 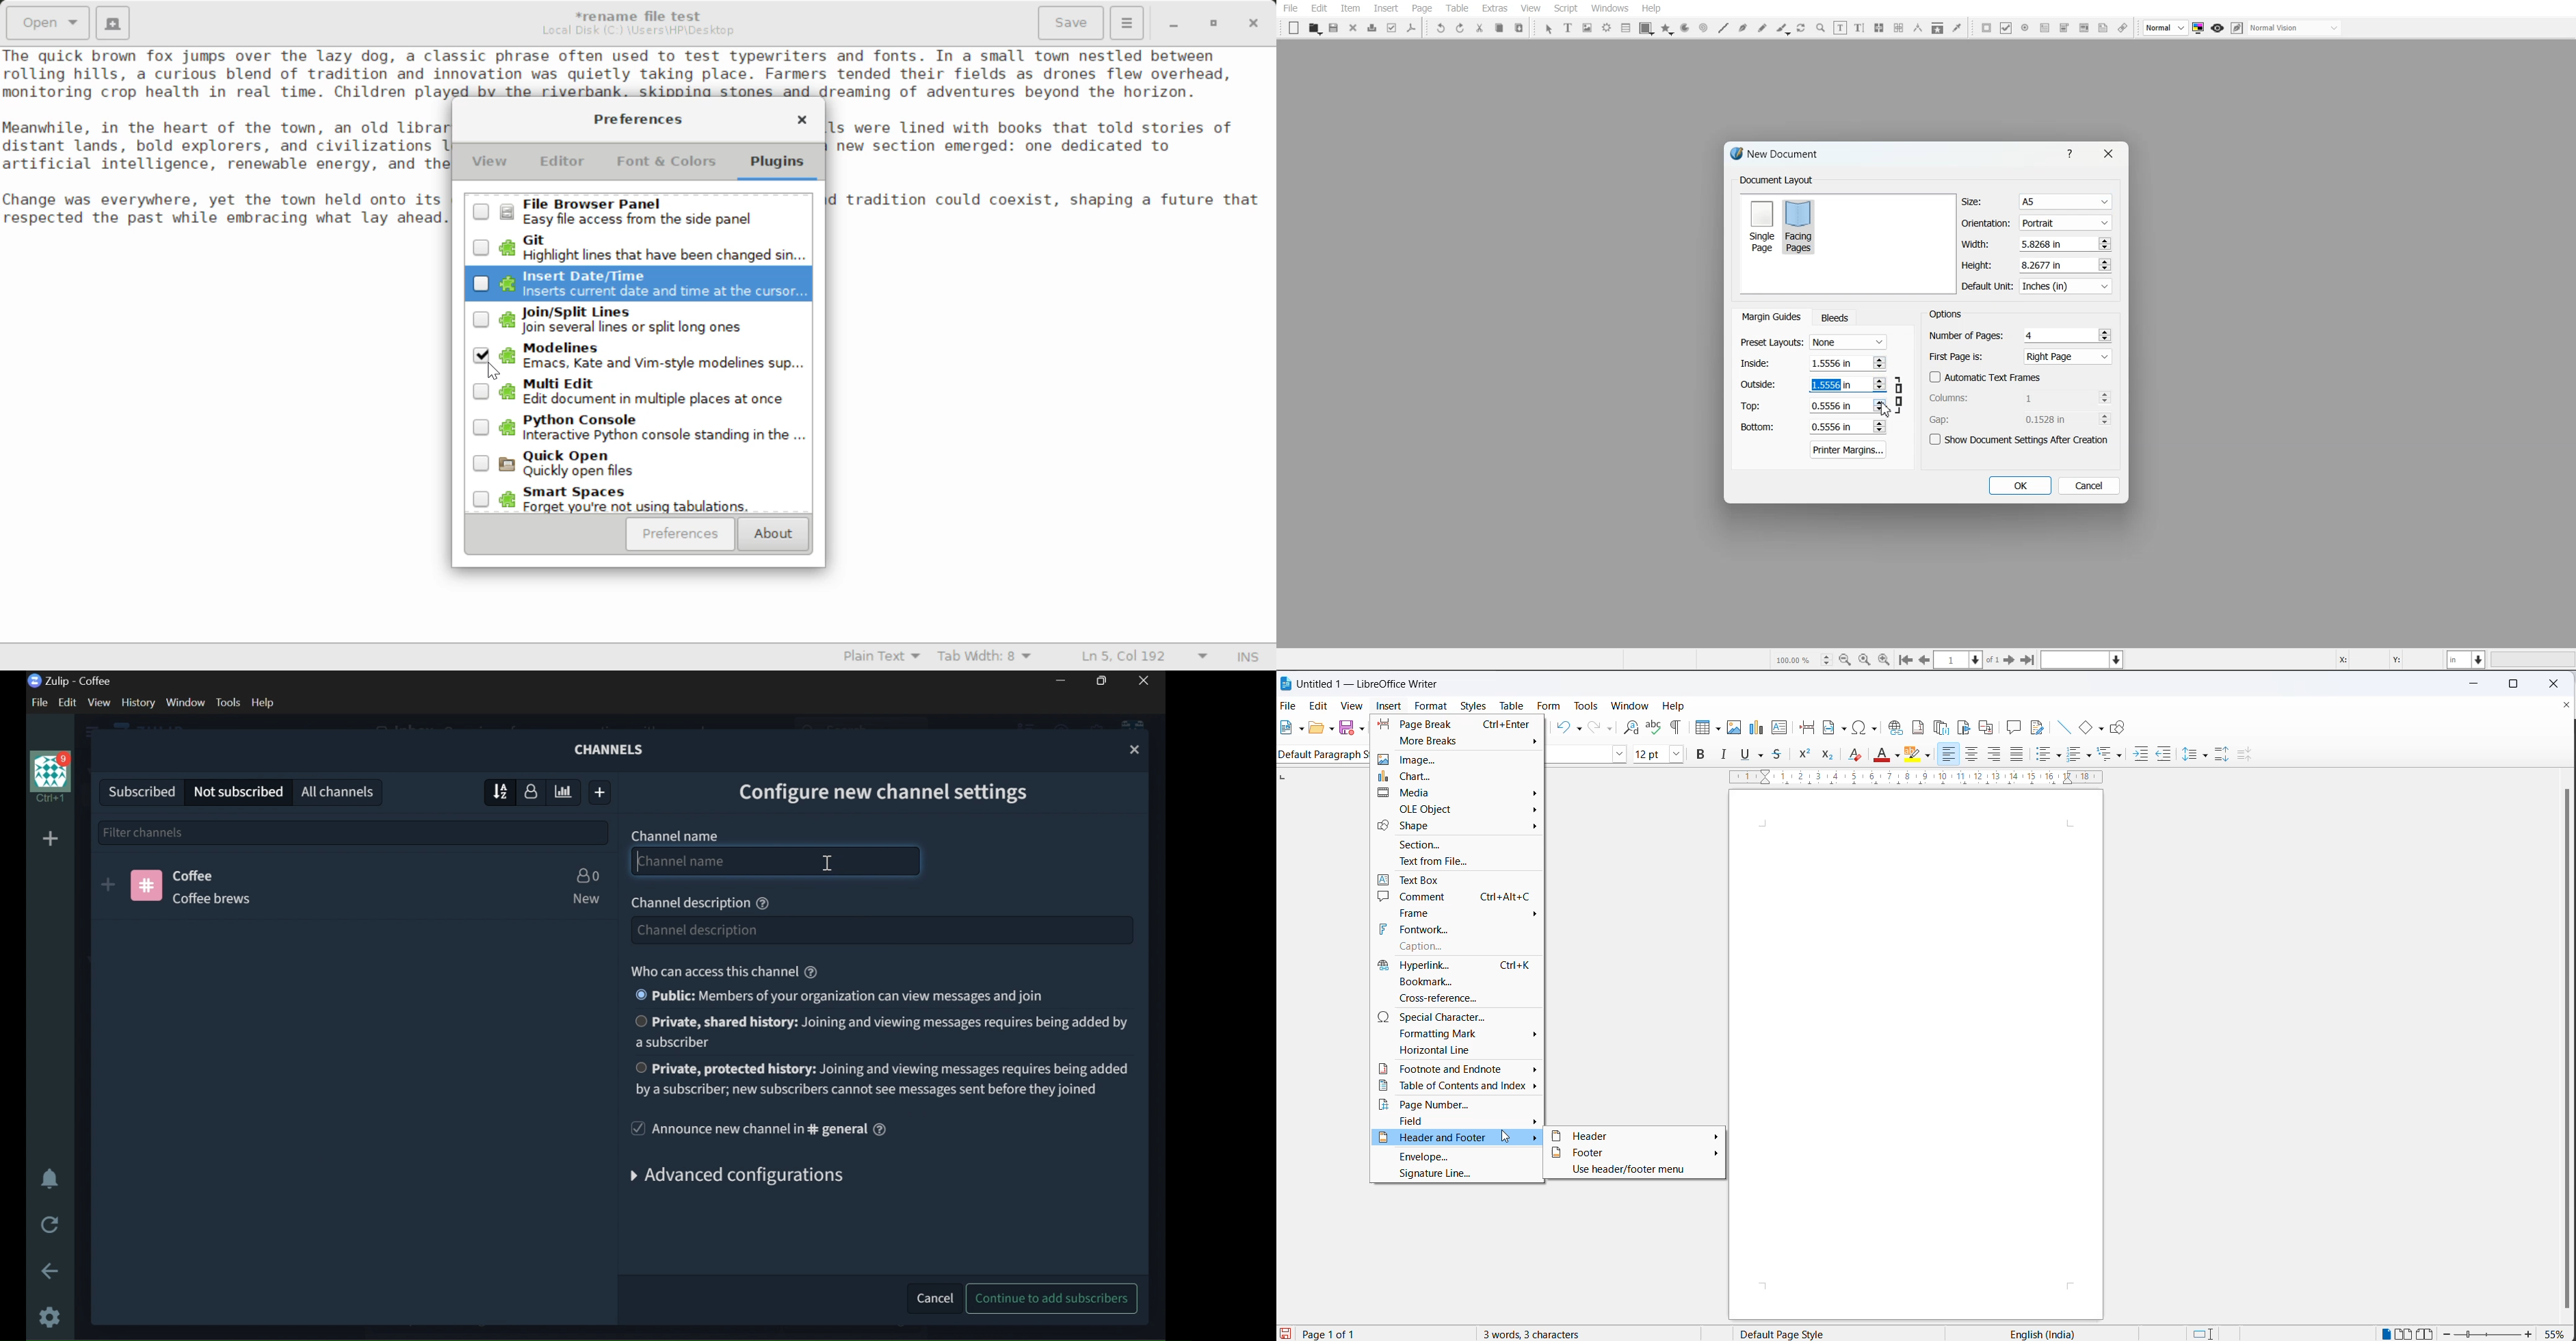 What do you see at coordinates (1457, 809) in the screenshot?
I see `ole object` at bounding box center [1457, 809].